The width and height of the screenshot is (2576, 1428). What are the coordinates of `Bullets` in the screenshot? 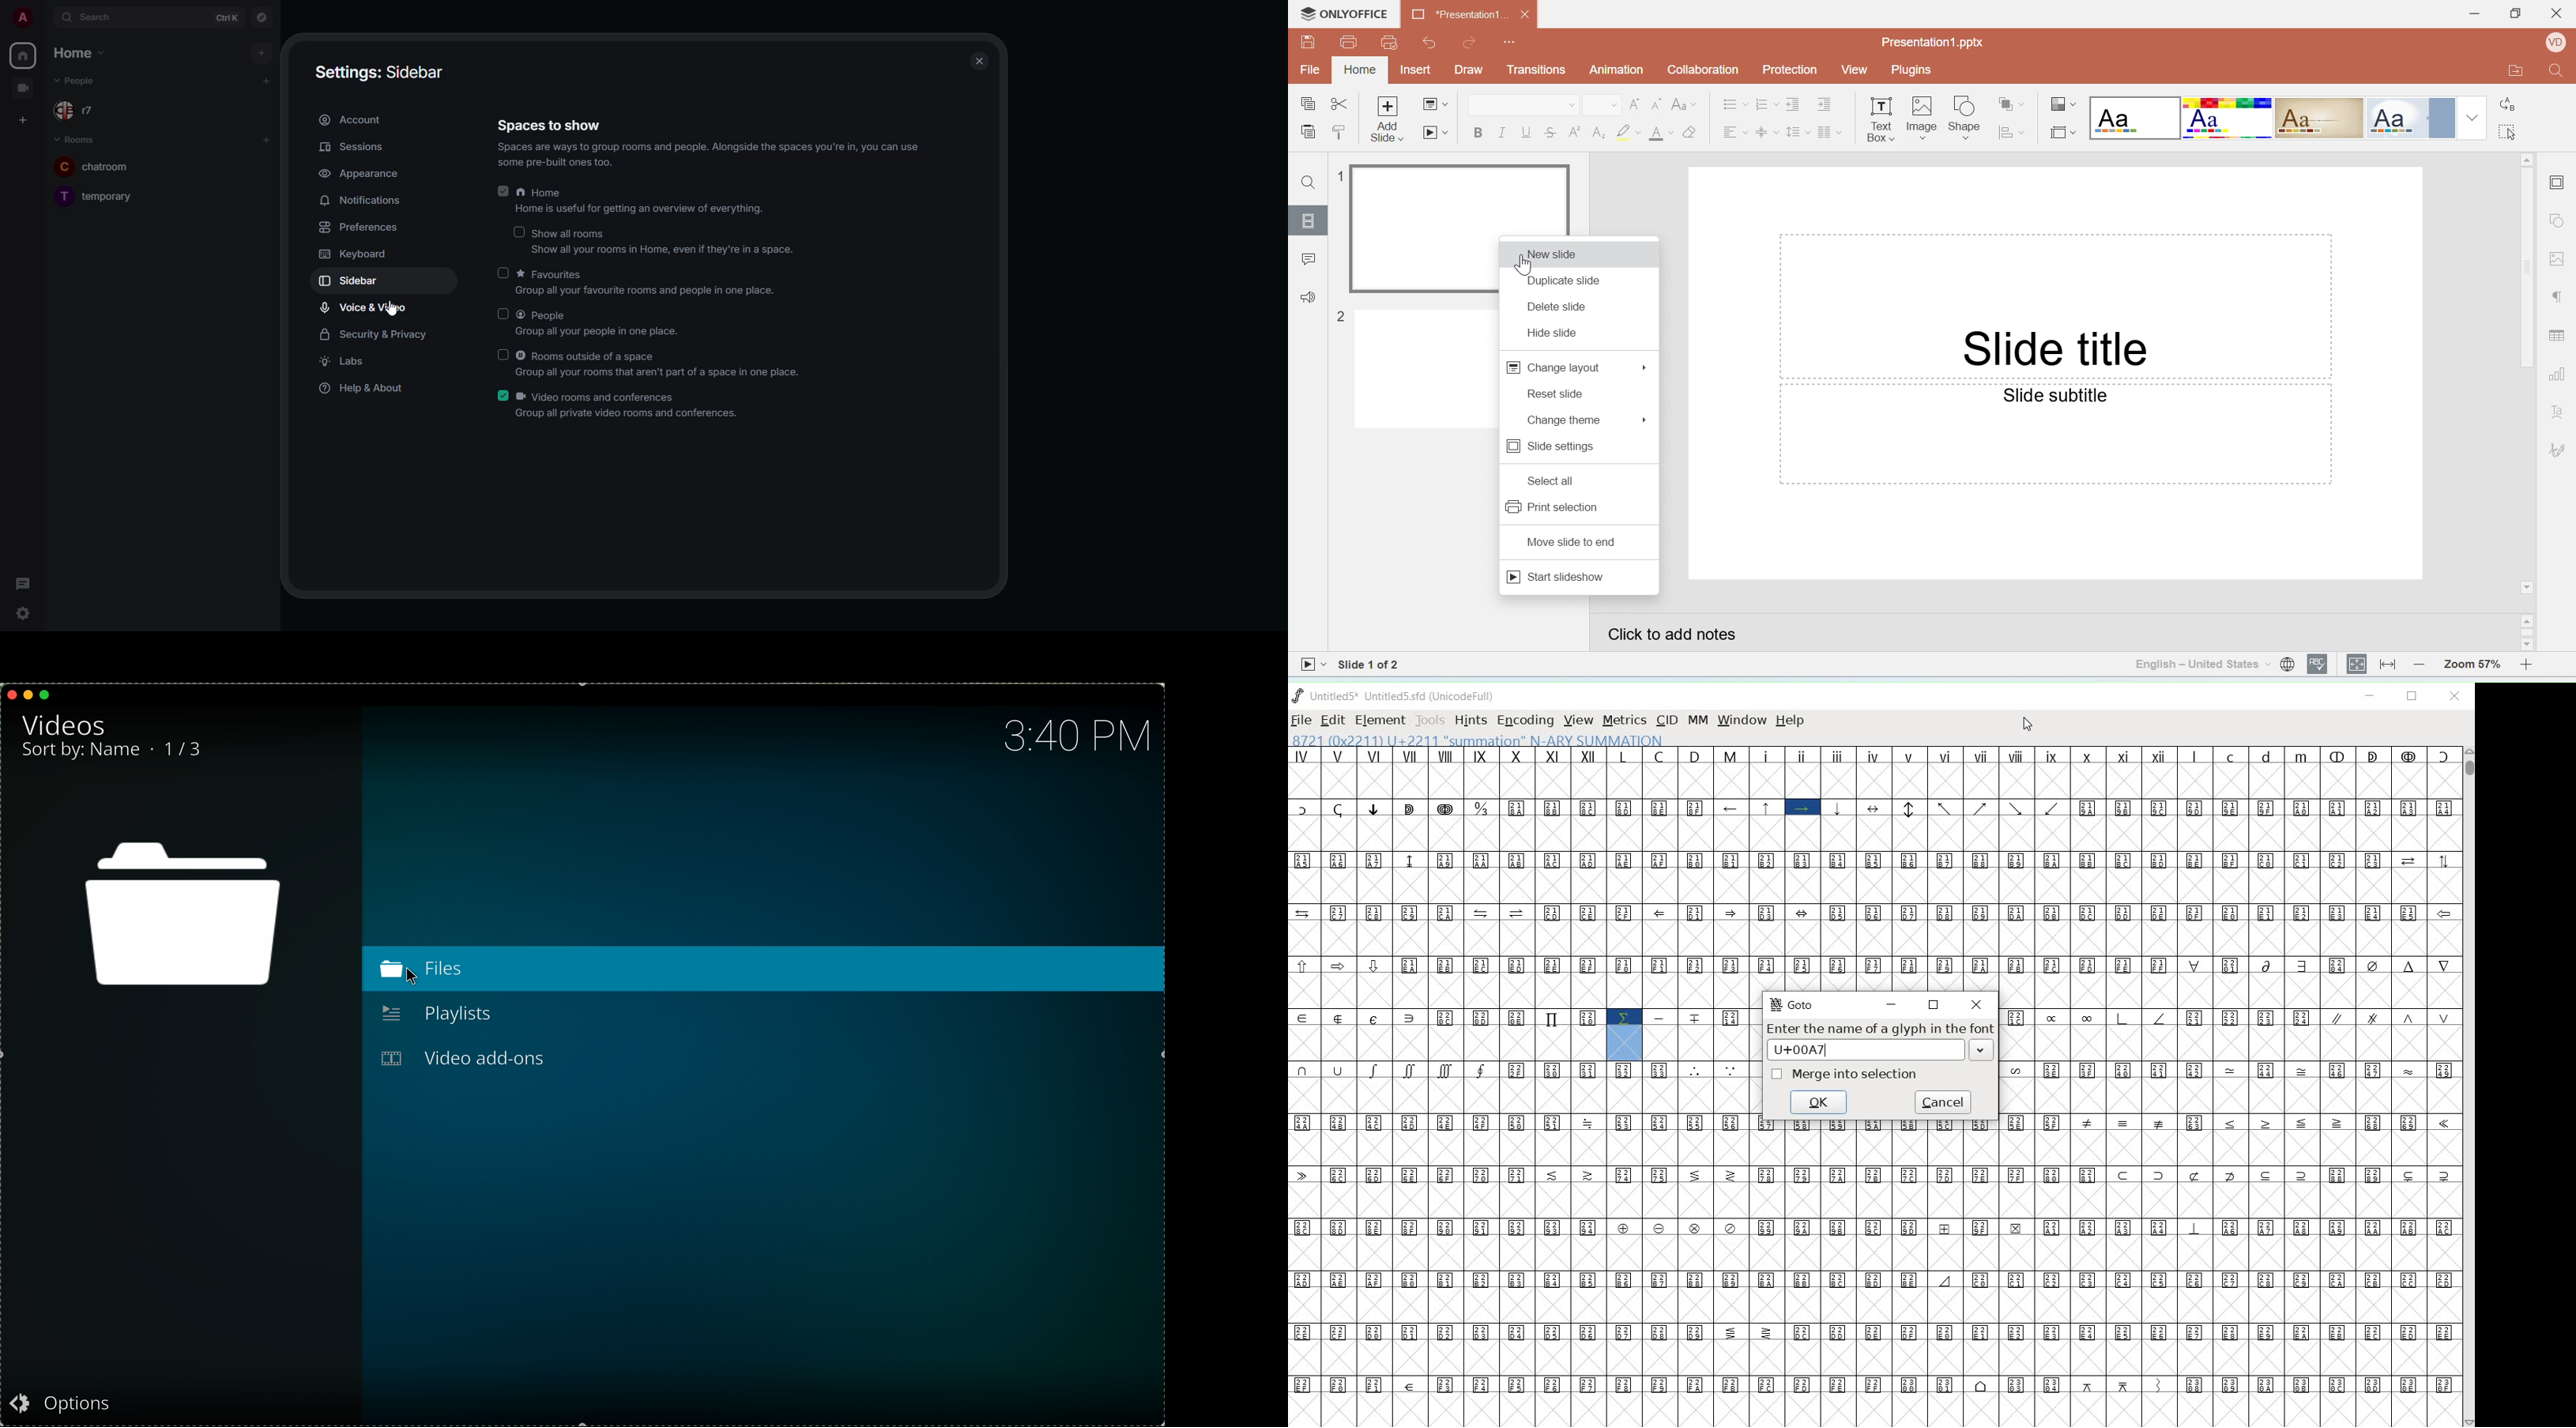 It's located at (1736, 103).